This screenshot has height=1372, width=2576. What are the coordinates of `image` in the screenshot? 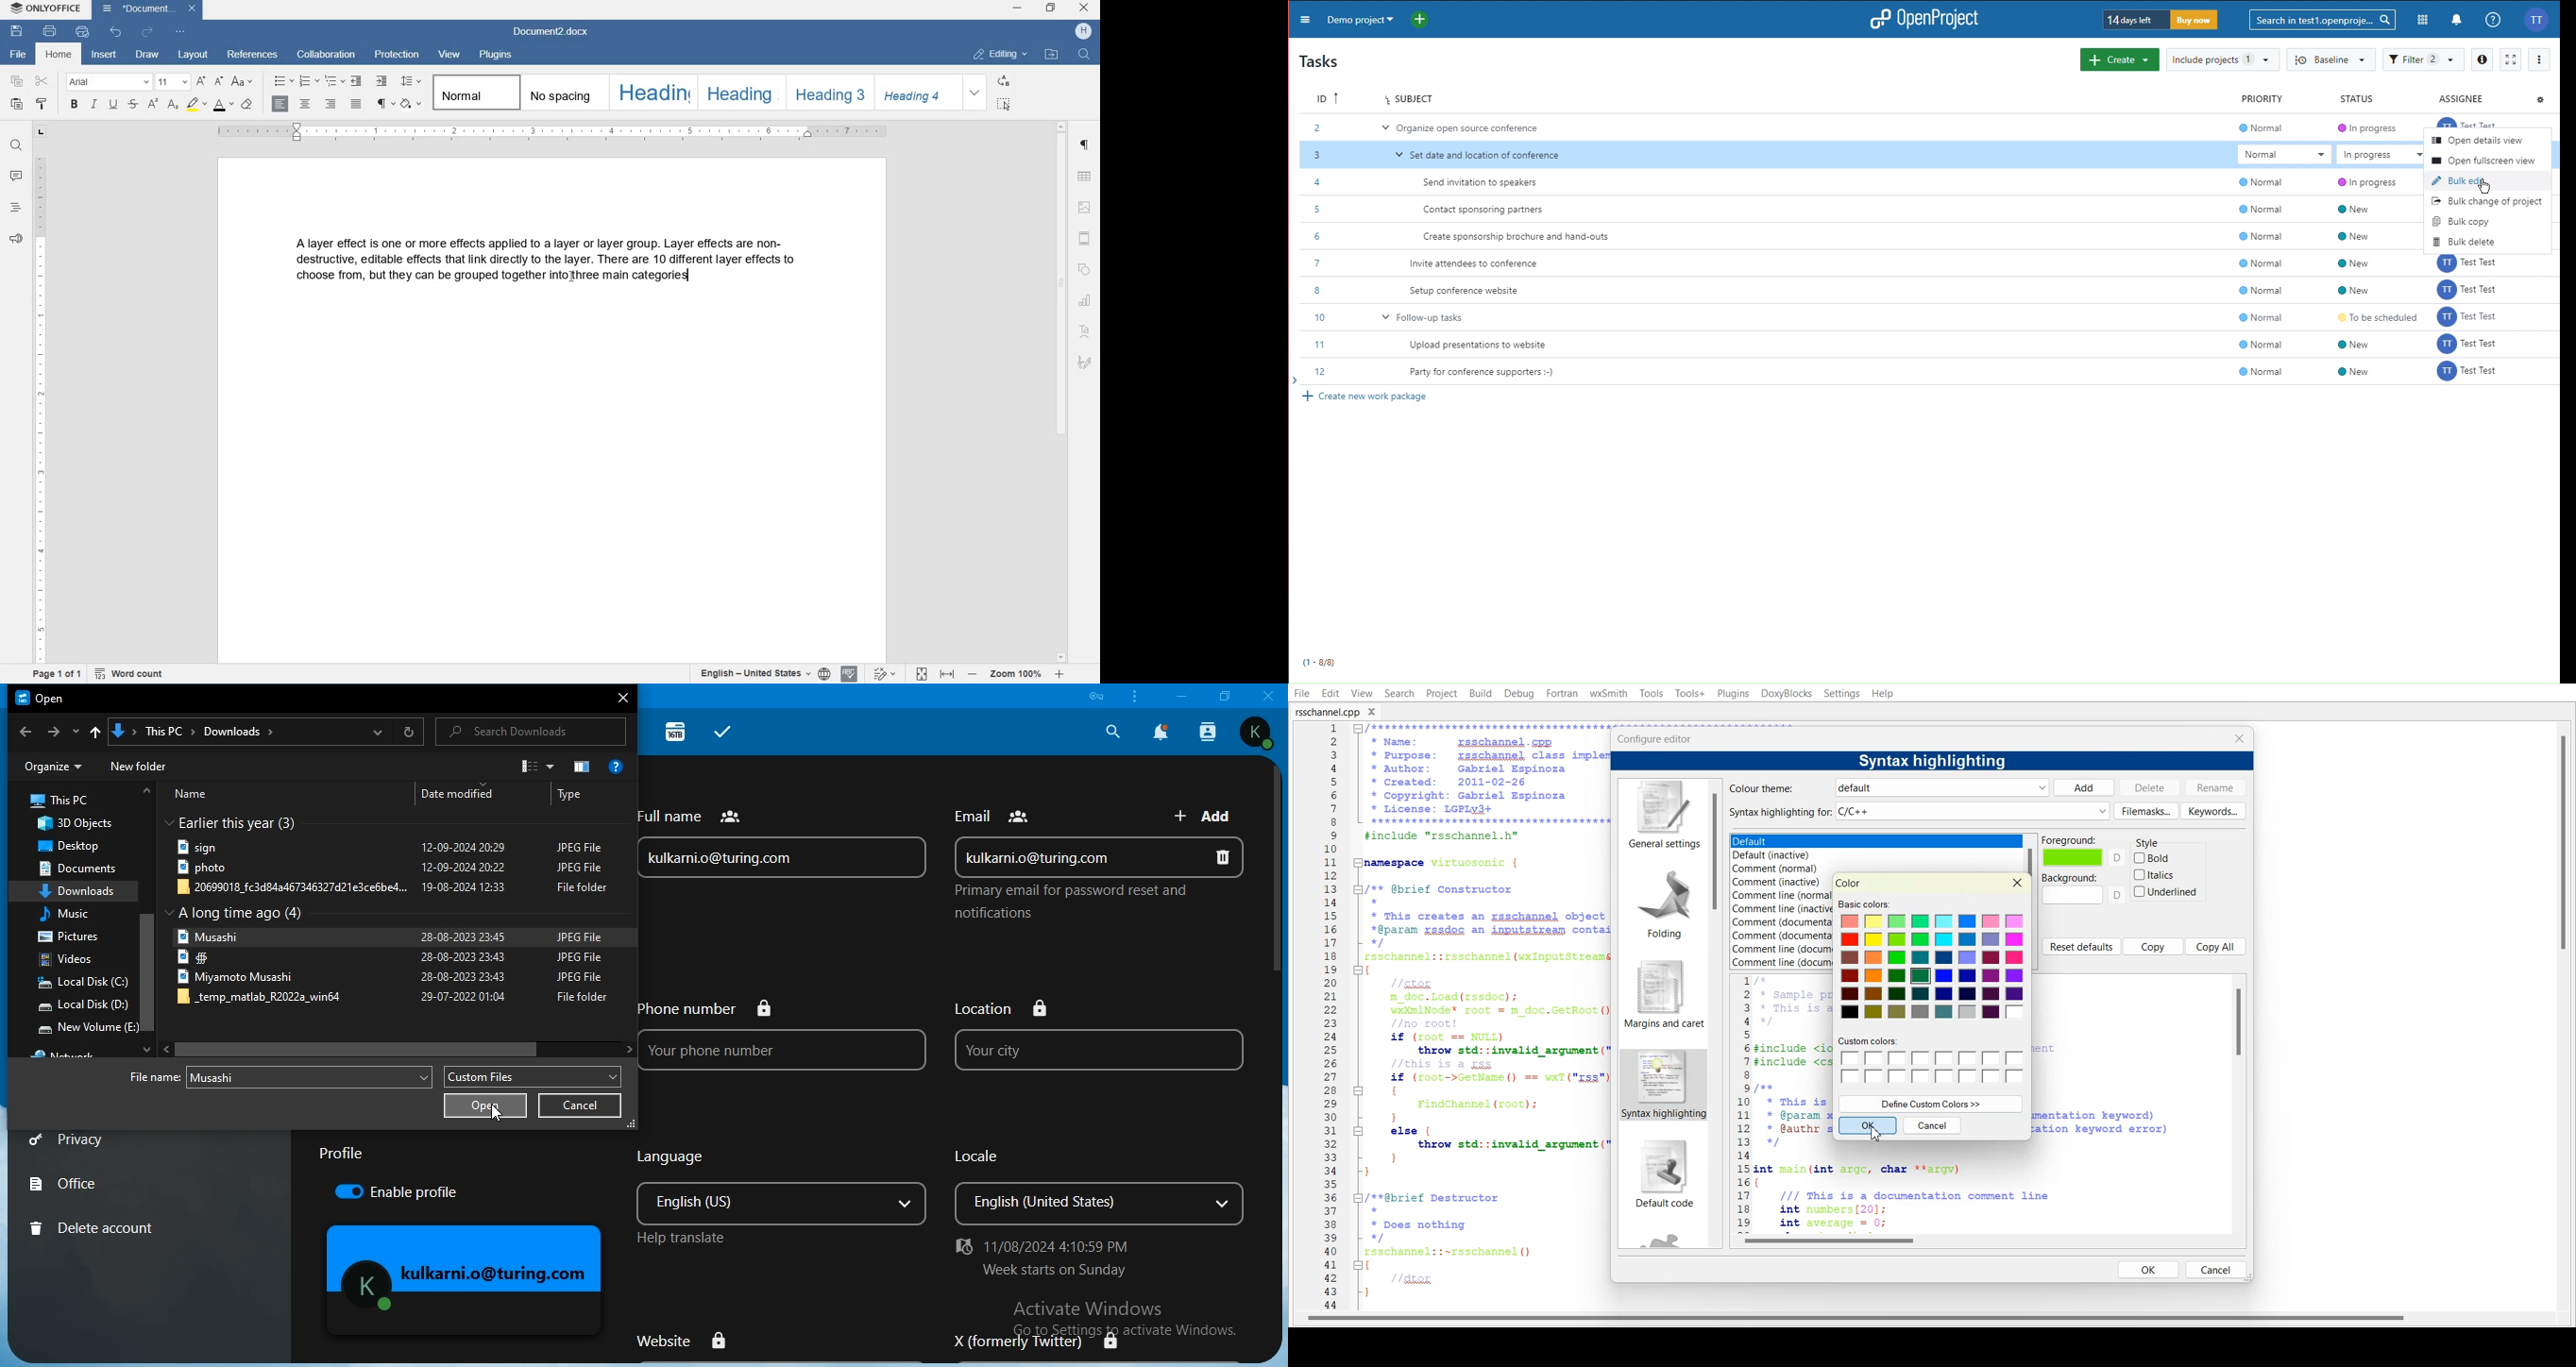 It's located at (1085, 208).